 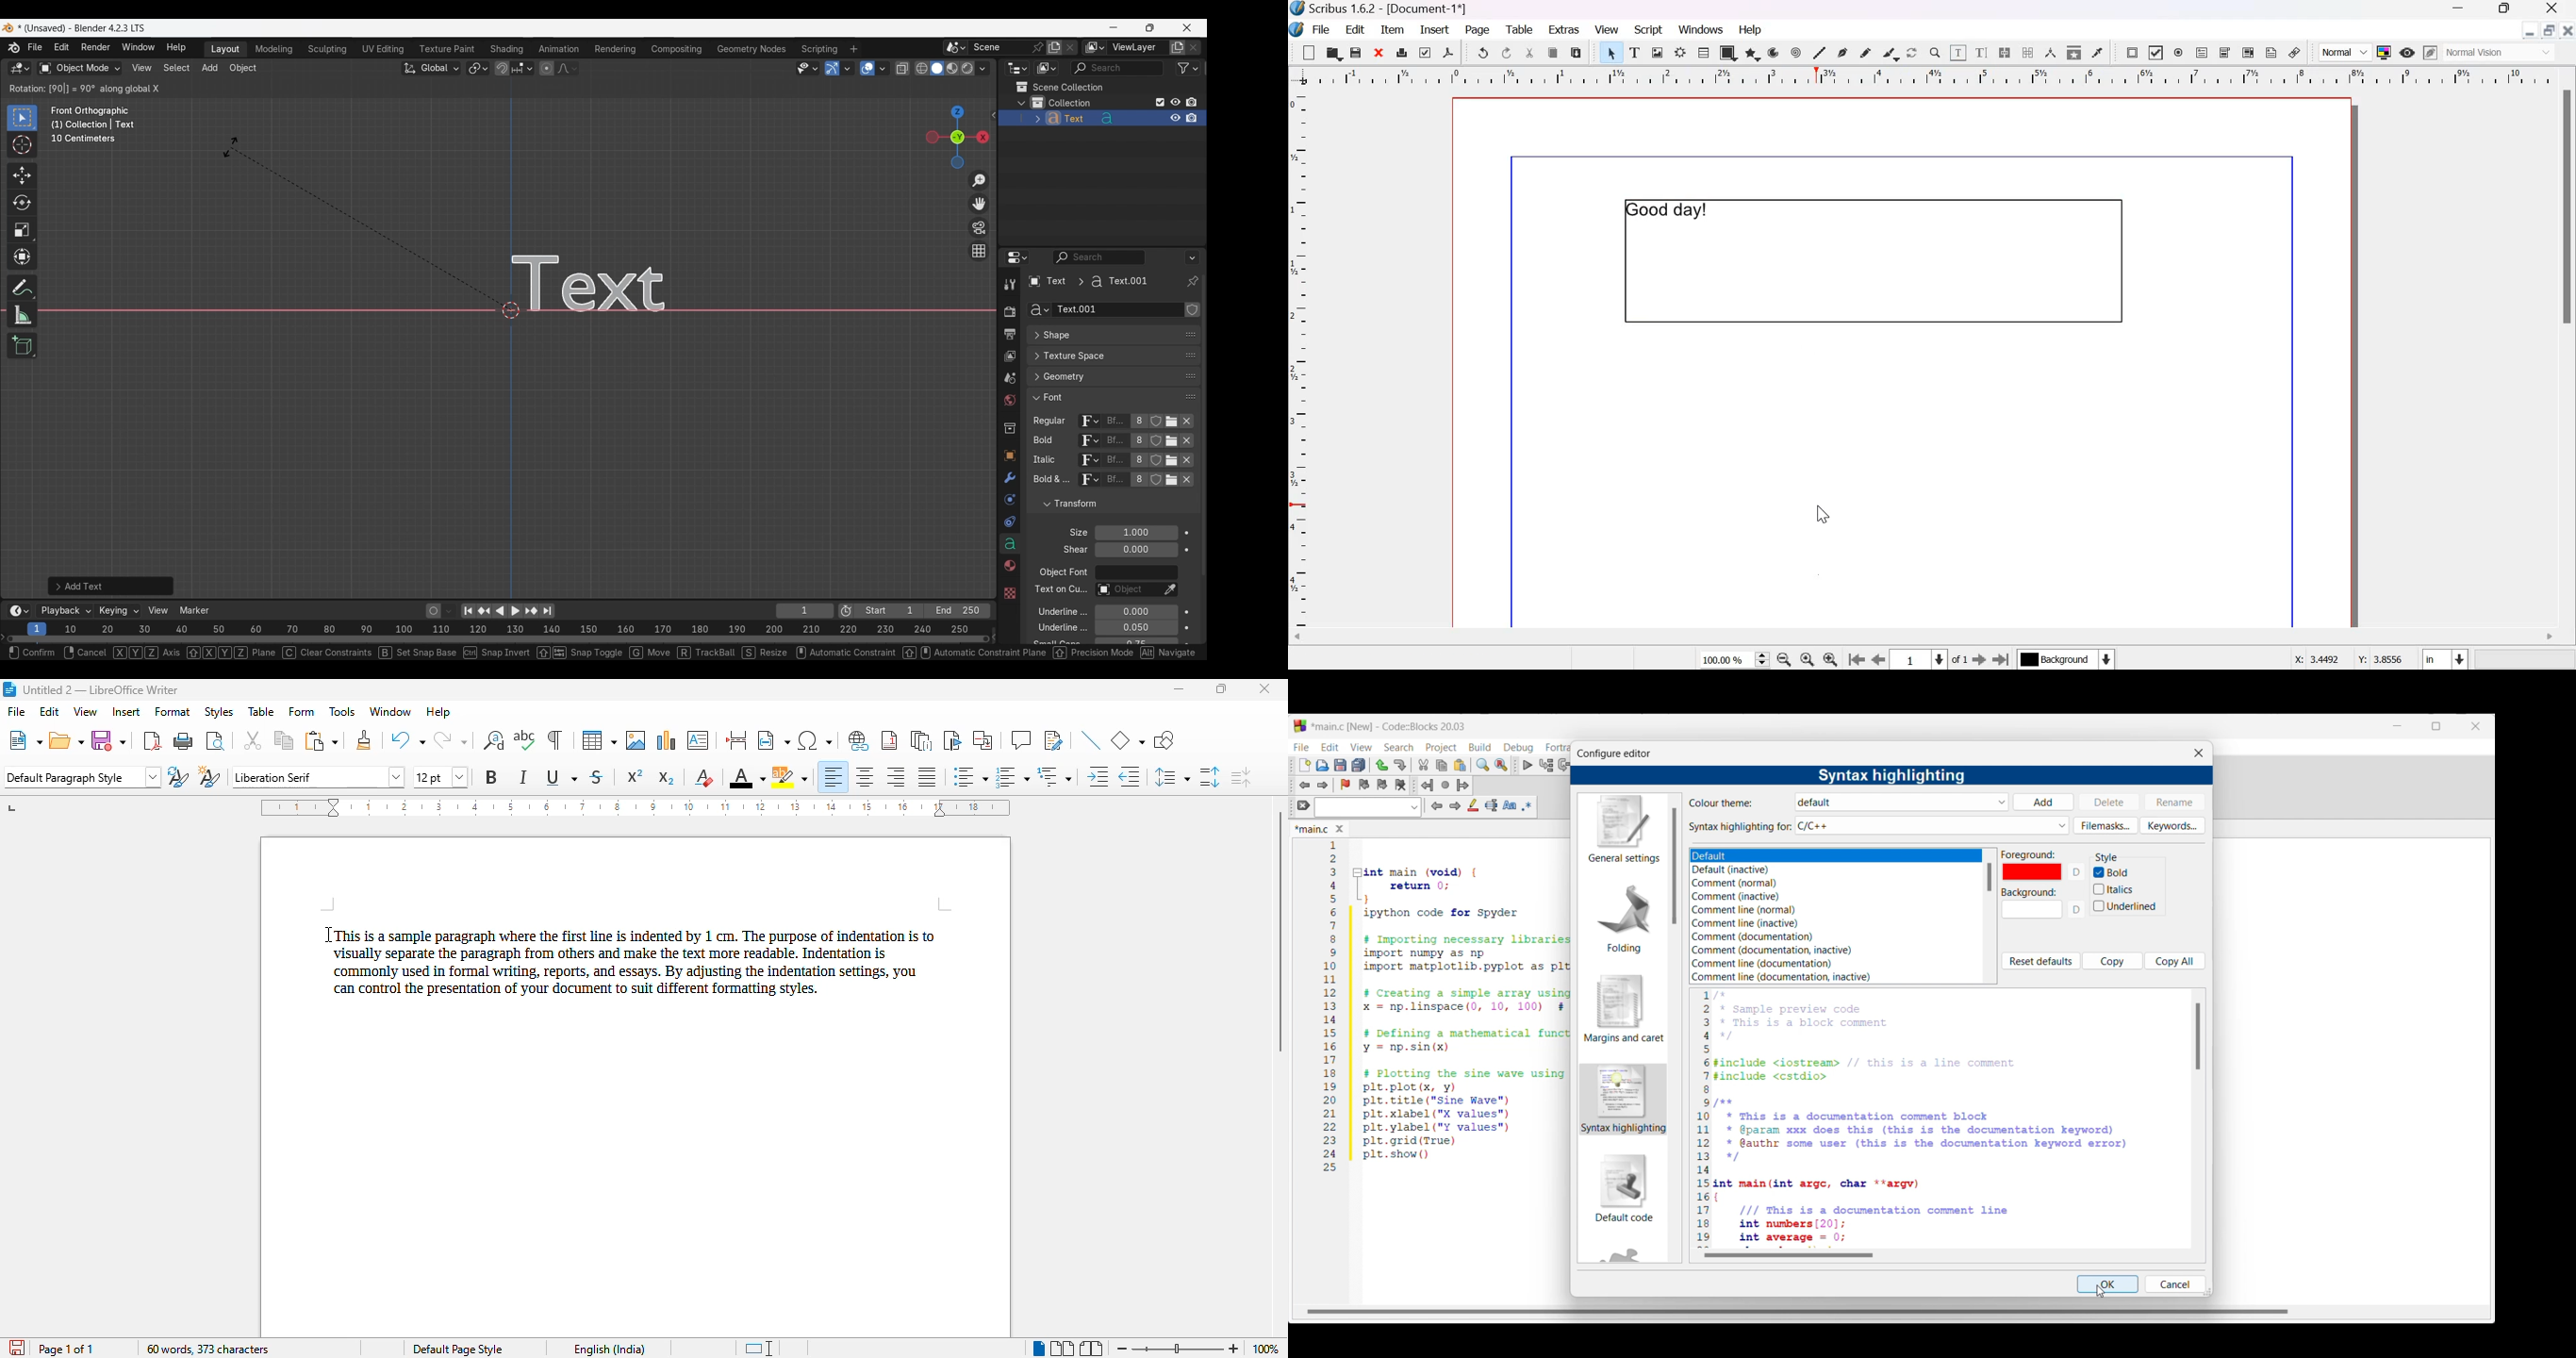 What do you see at coordinates (1752, 30) in the screenshot?
I see `Help` at bounding box center [1752, 30].